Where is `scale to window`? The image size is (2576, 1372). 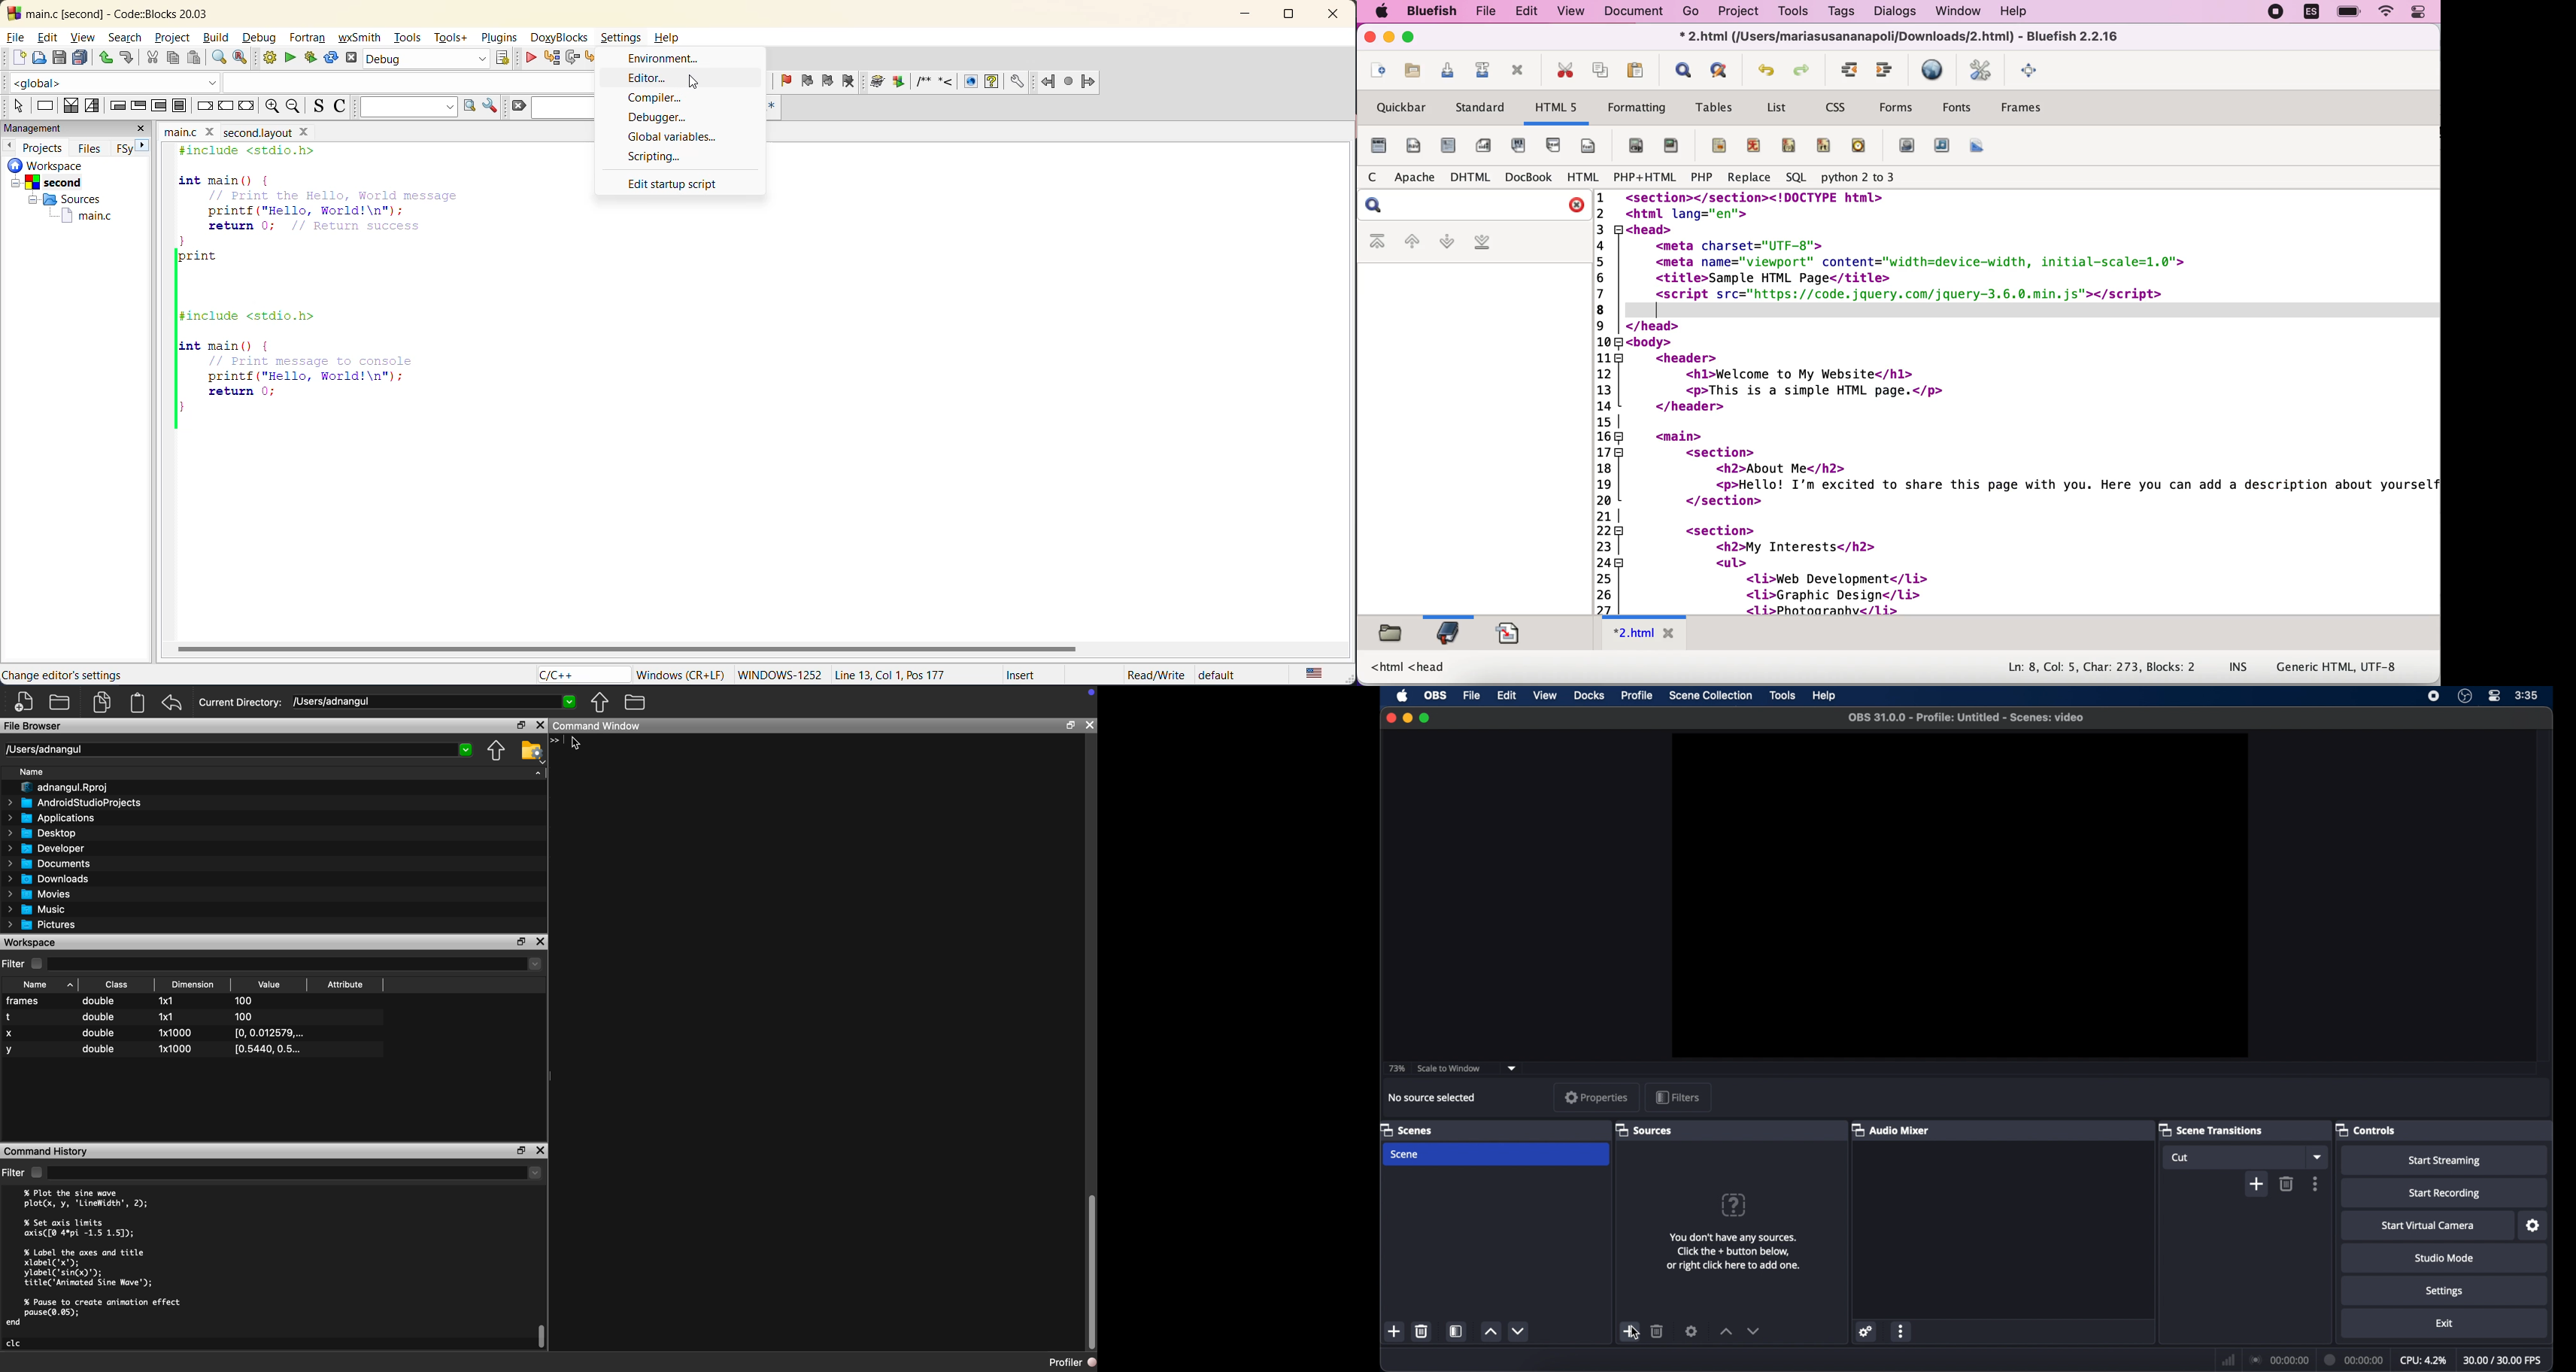 scale to window is located at coordinates (1449, 1068).